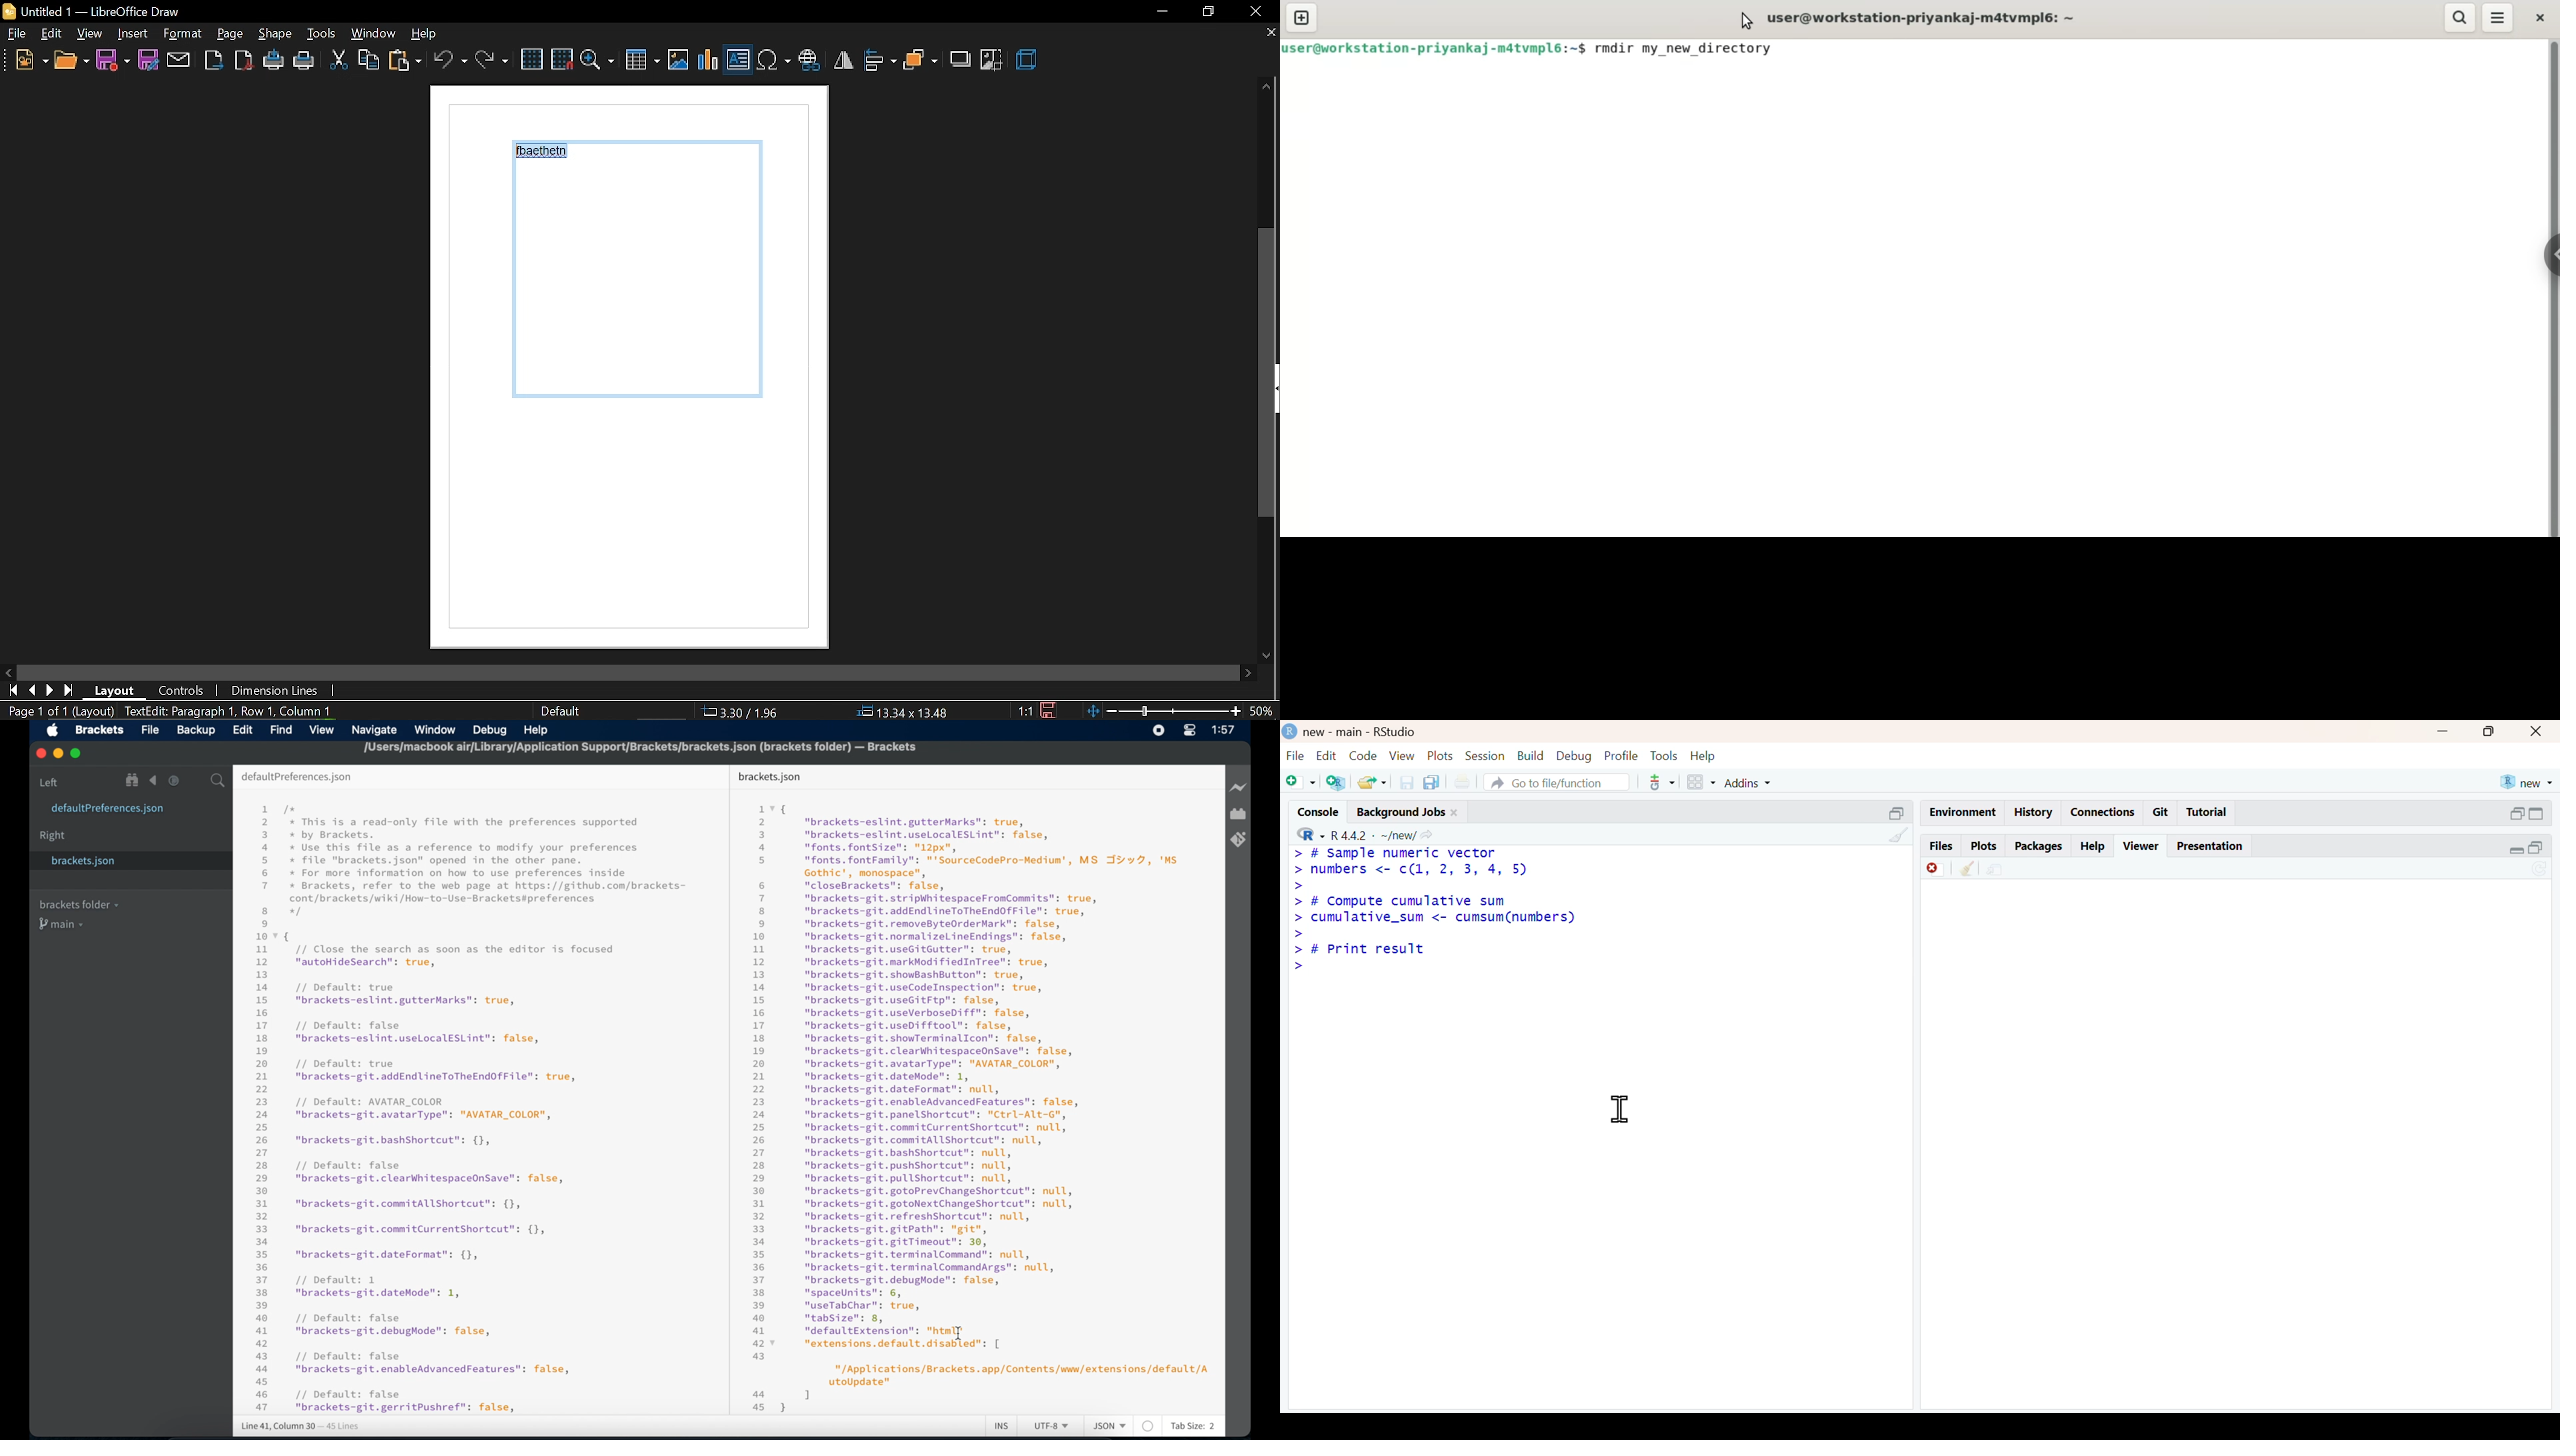 This screenshot has width=2576, height=1456. I want to click on expand/collapse, so click(2538, 814).